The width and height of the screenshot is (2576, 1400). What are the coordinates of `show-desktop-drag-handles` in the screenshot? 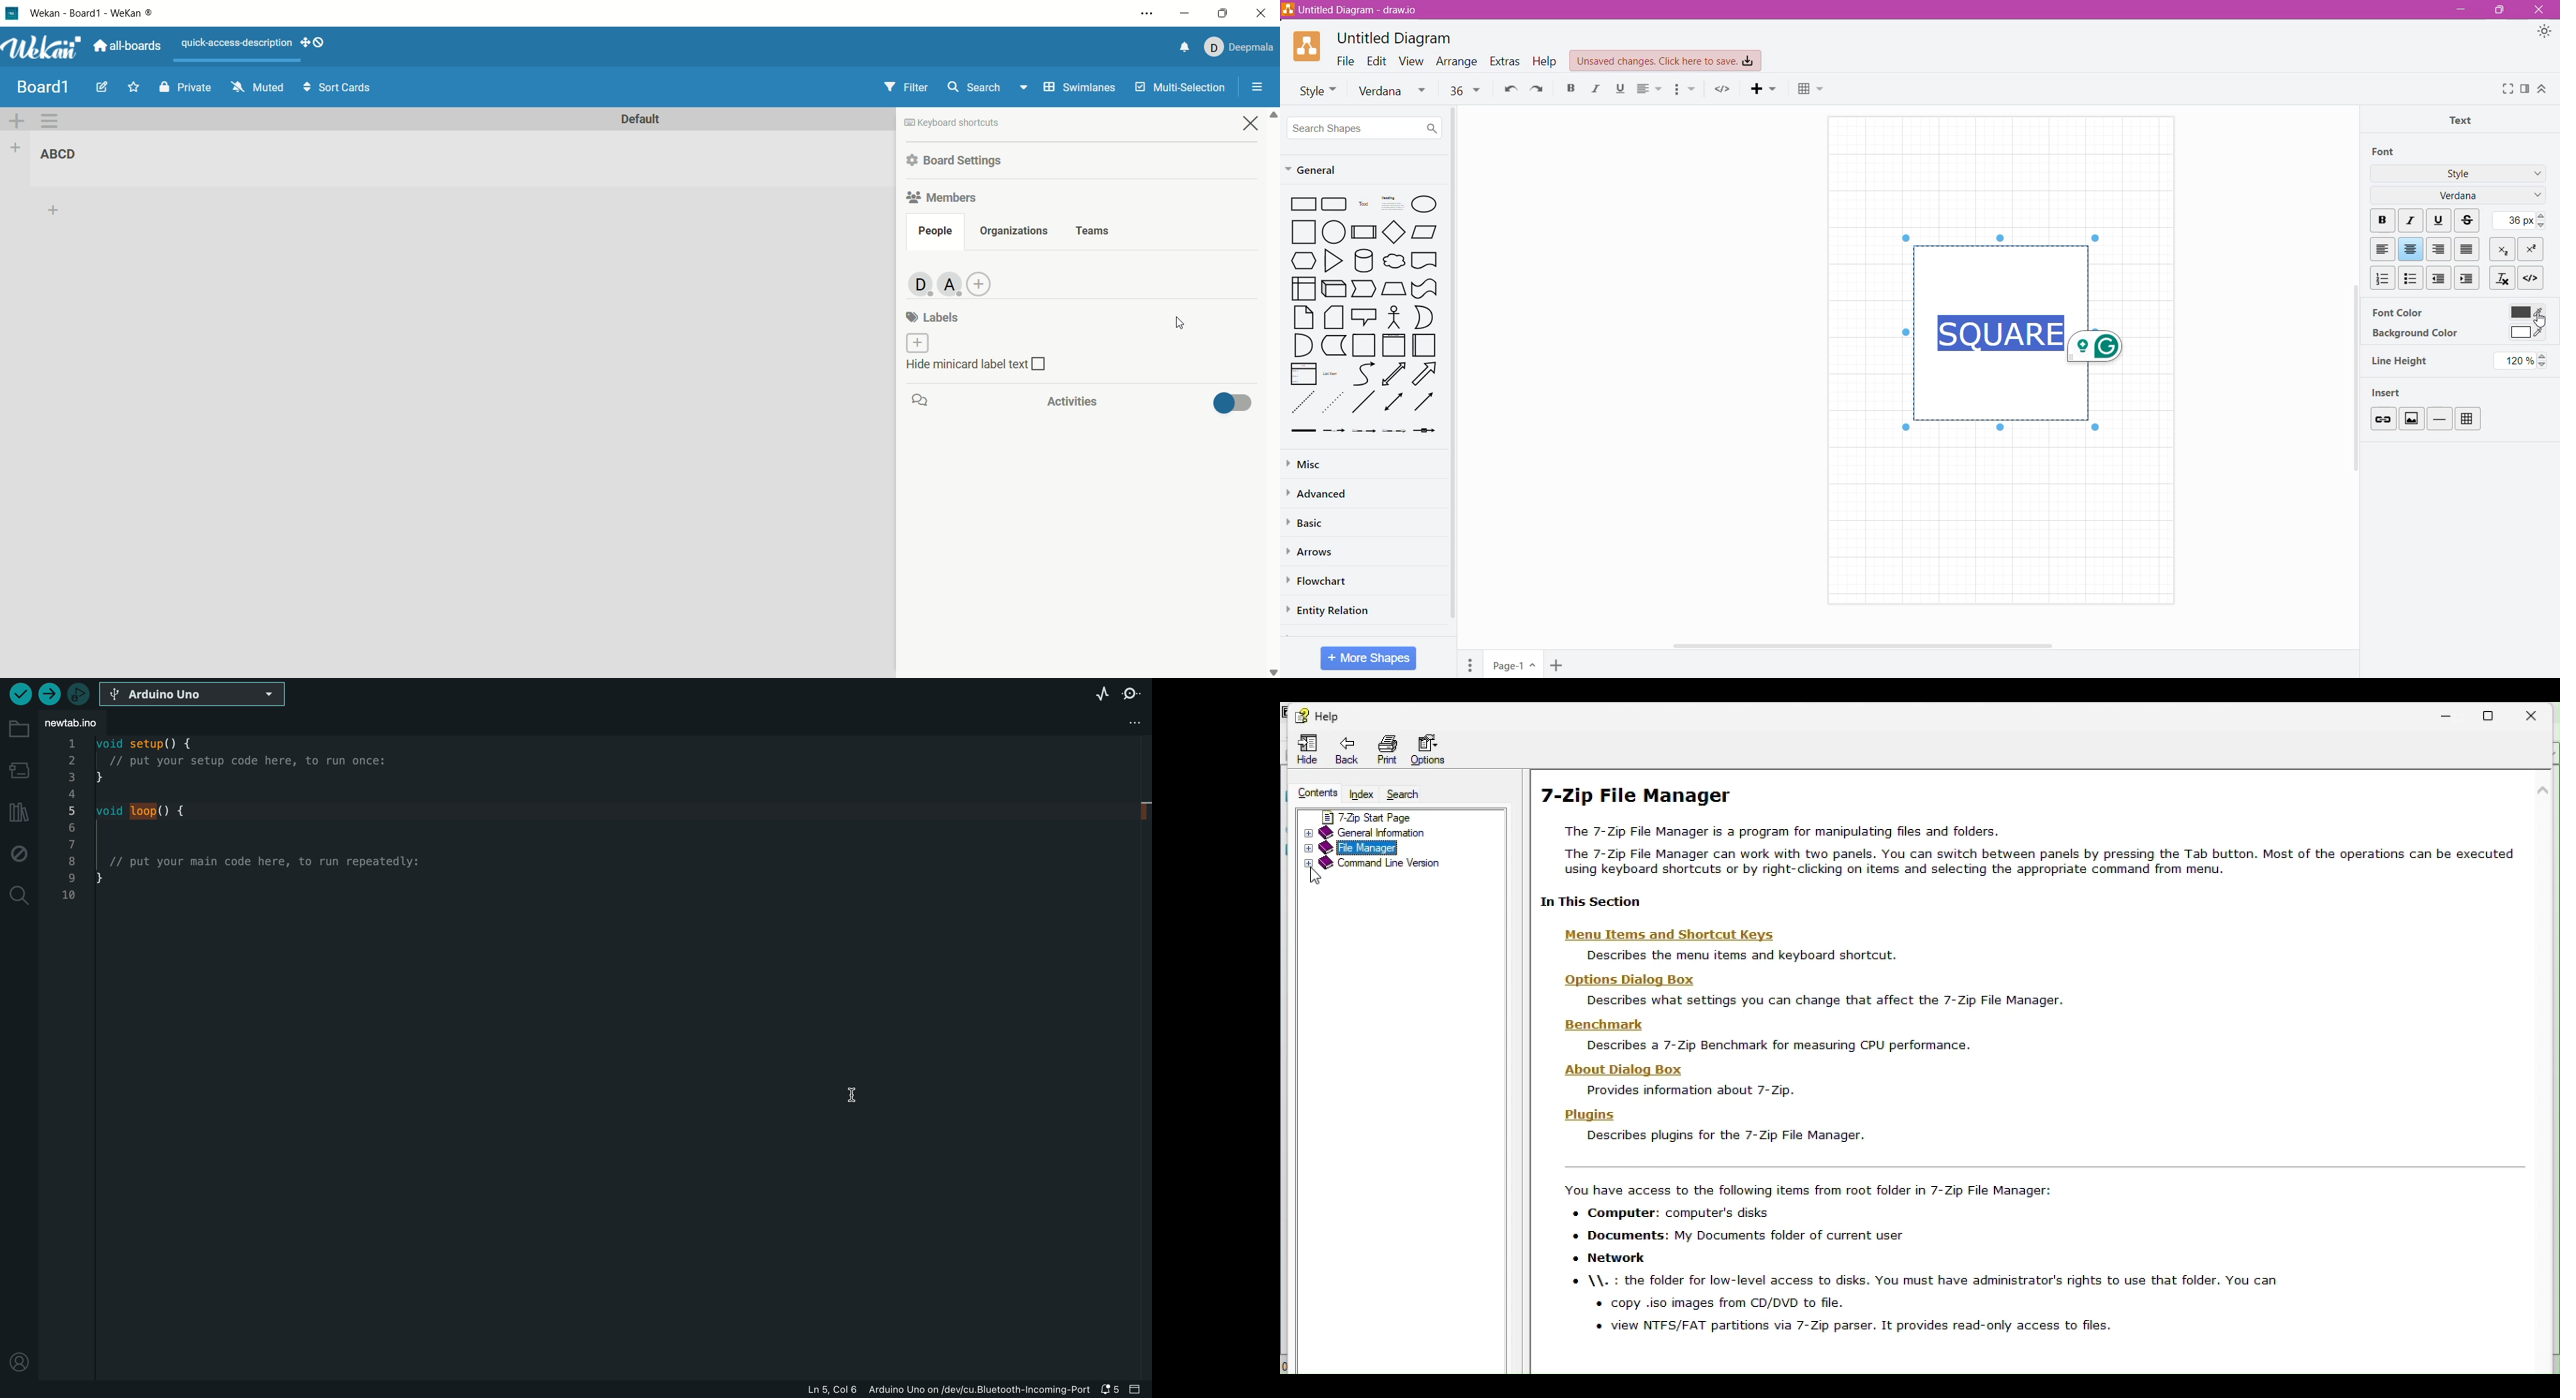 It's located at (306, 44).